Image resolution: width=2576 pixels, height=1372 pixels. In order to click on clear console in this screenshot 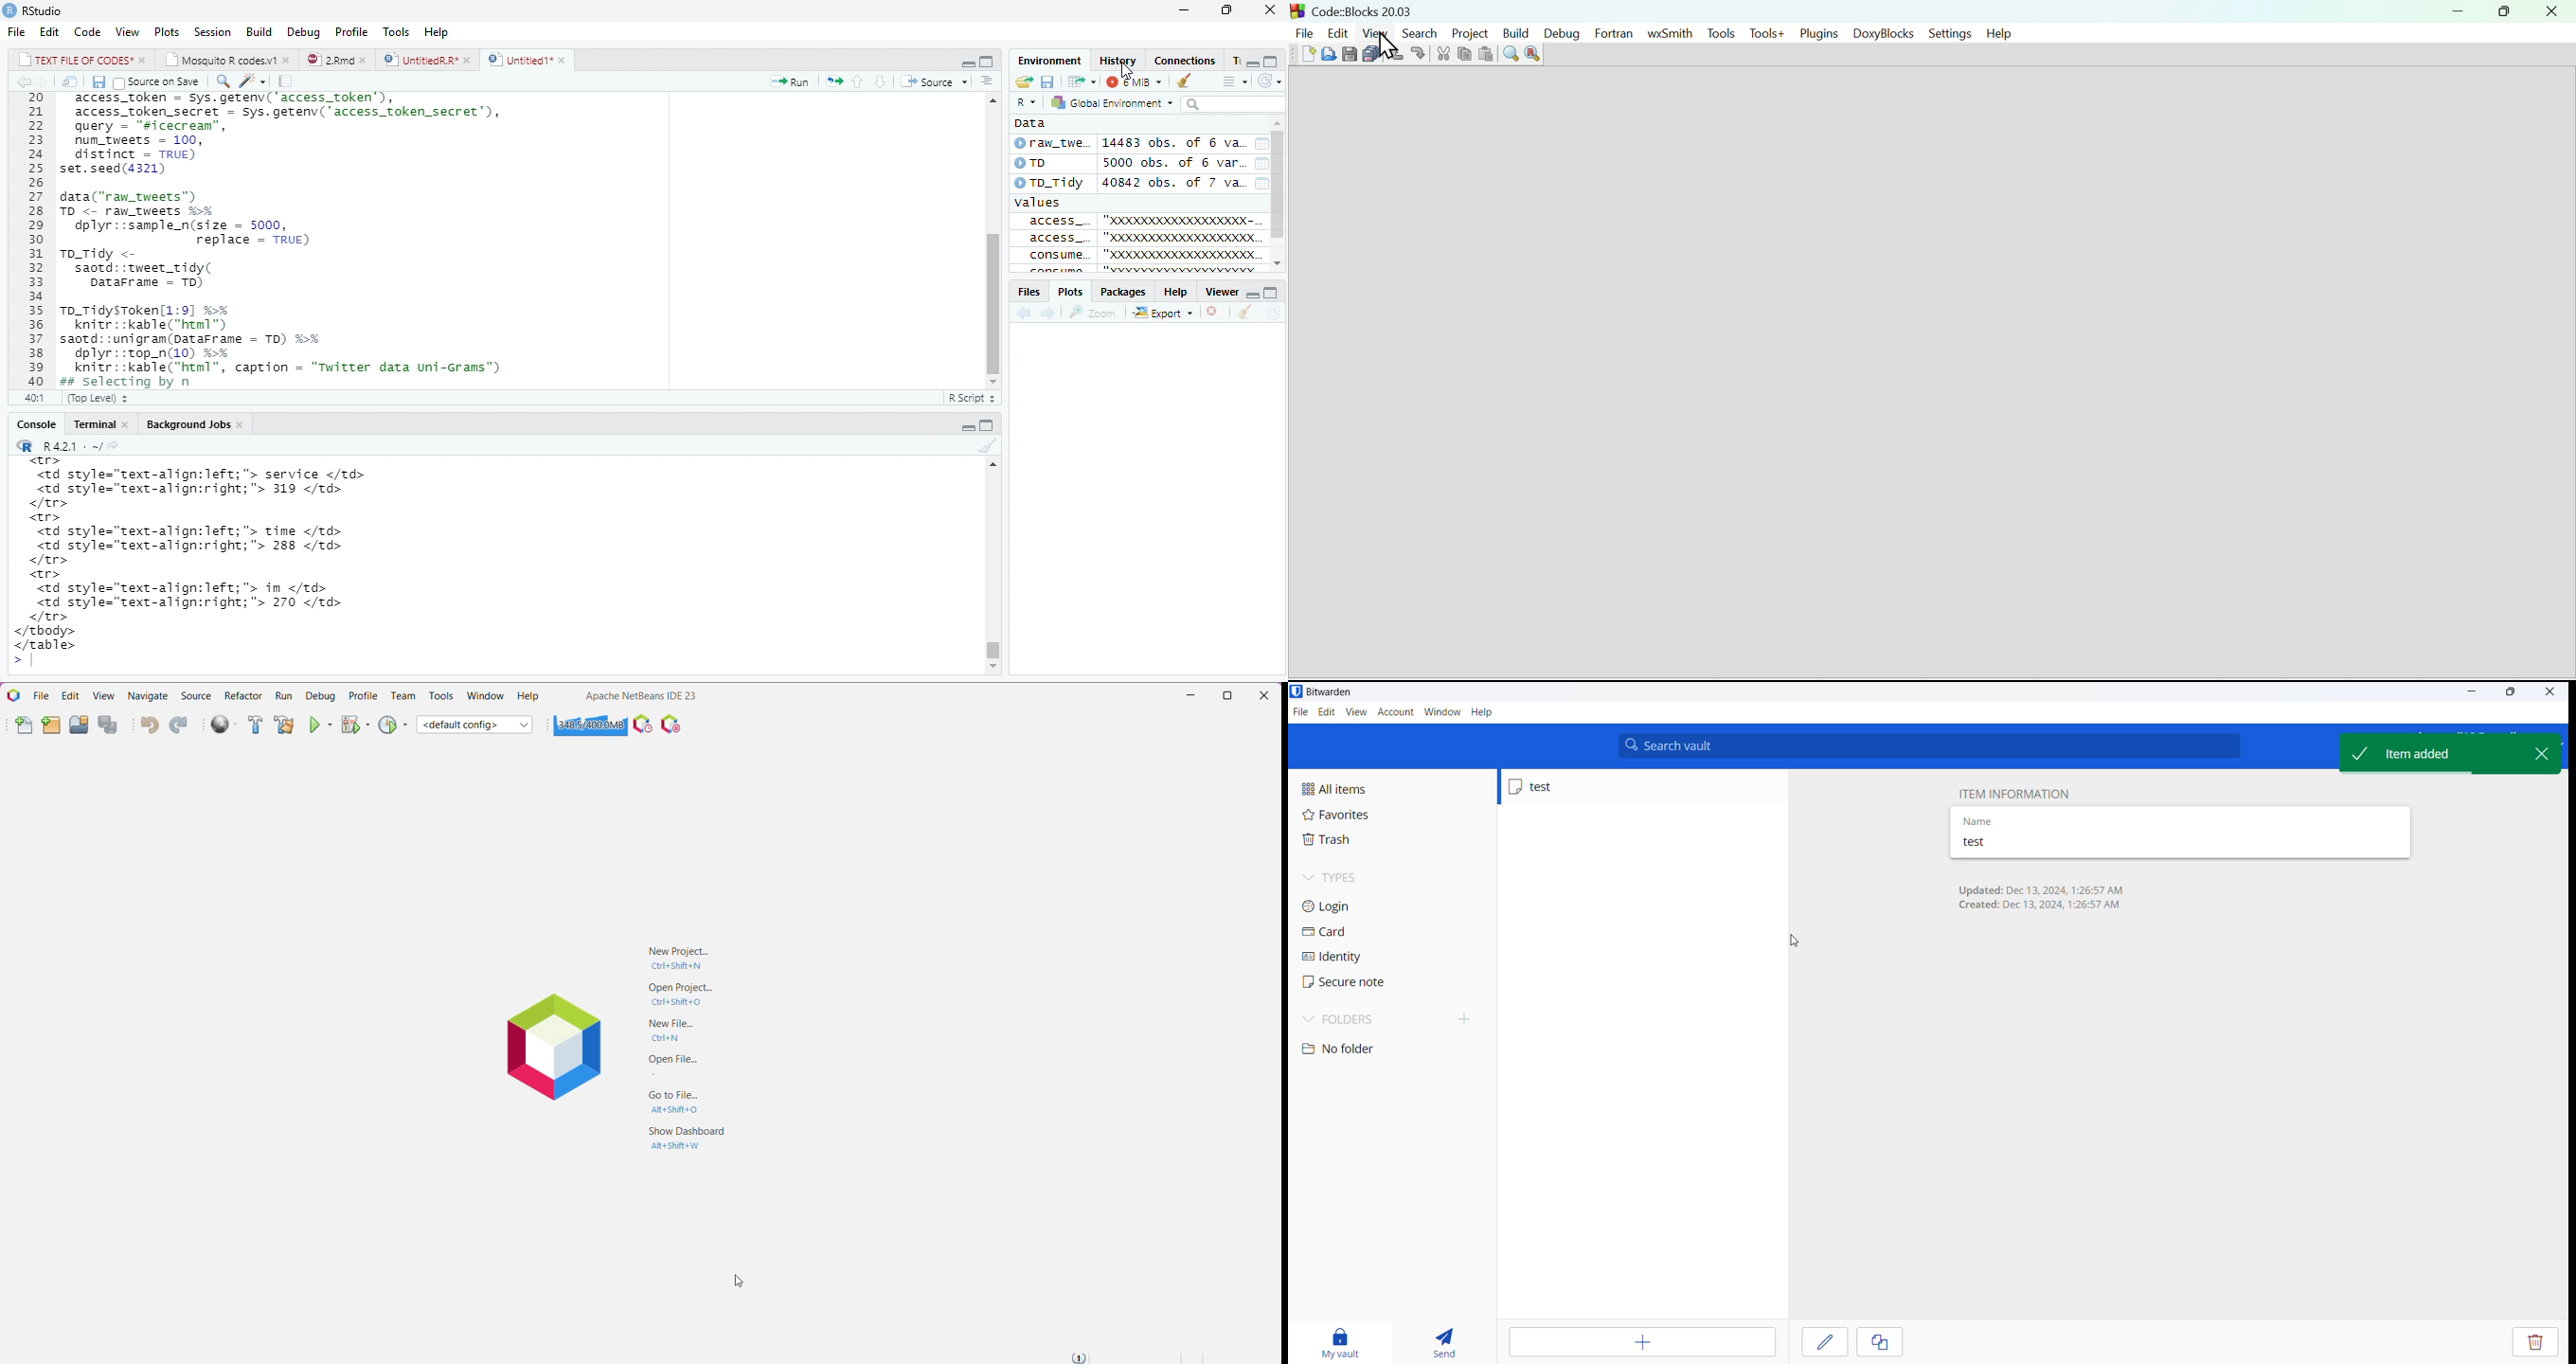, I will do `click(1246, 313)`.